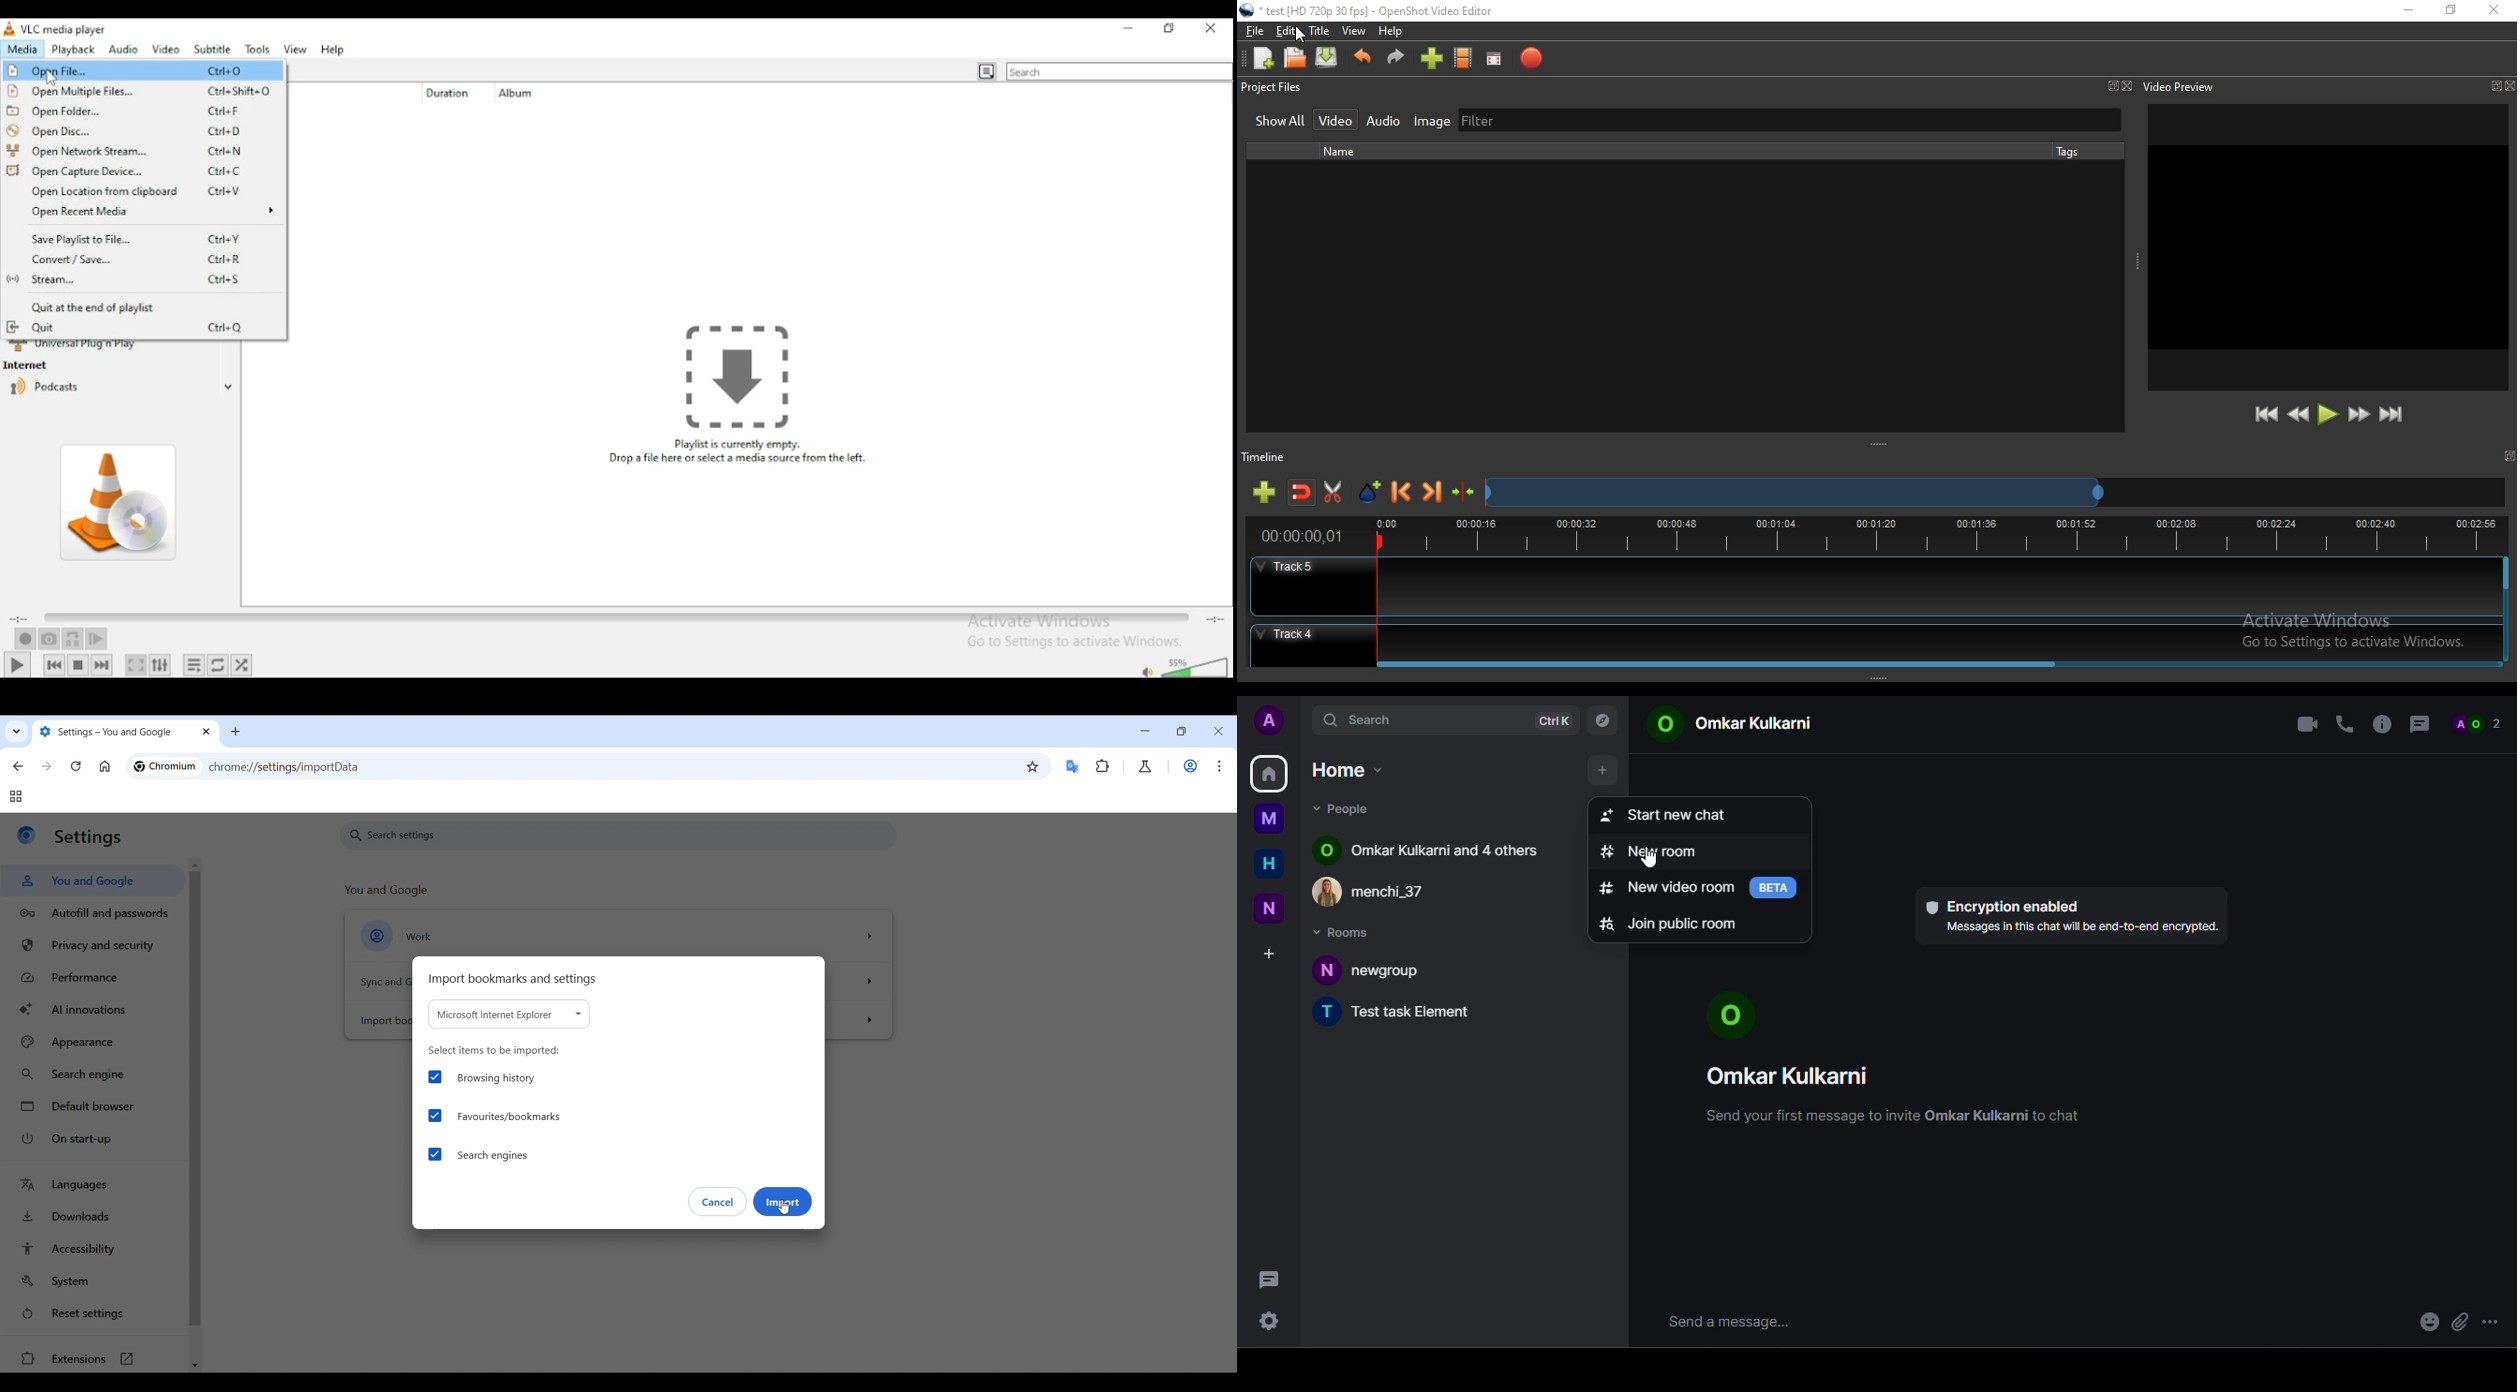 This screenshot has width=2520, height=1400. What do you see at coordinates (95, 1009) in the screenshot?
I see `AI innovations` at bounding box center [95, 1009].